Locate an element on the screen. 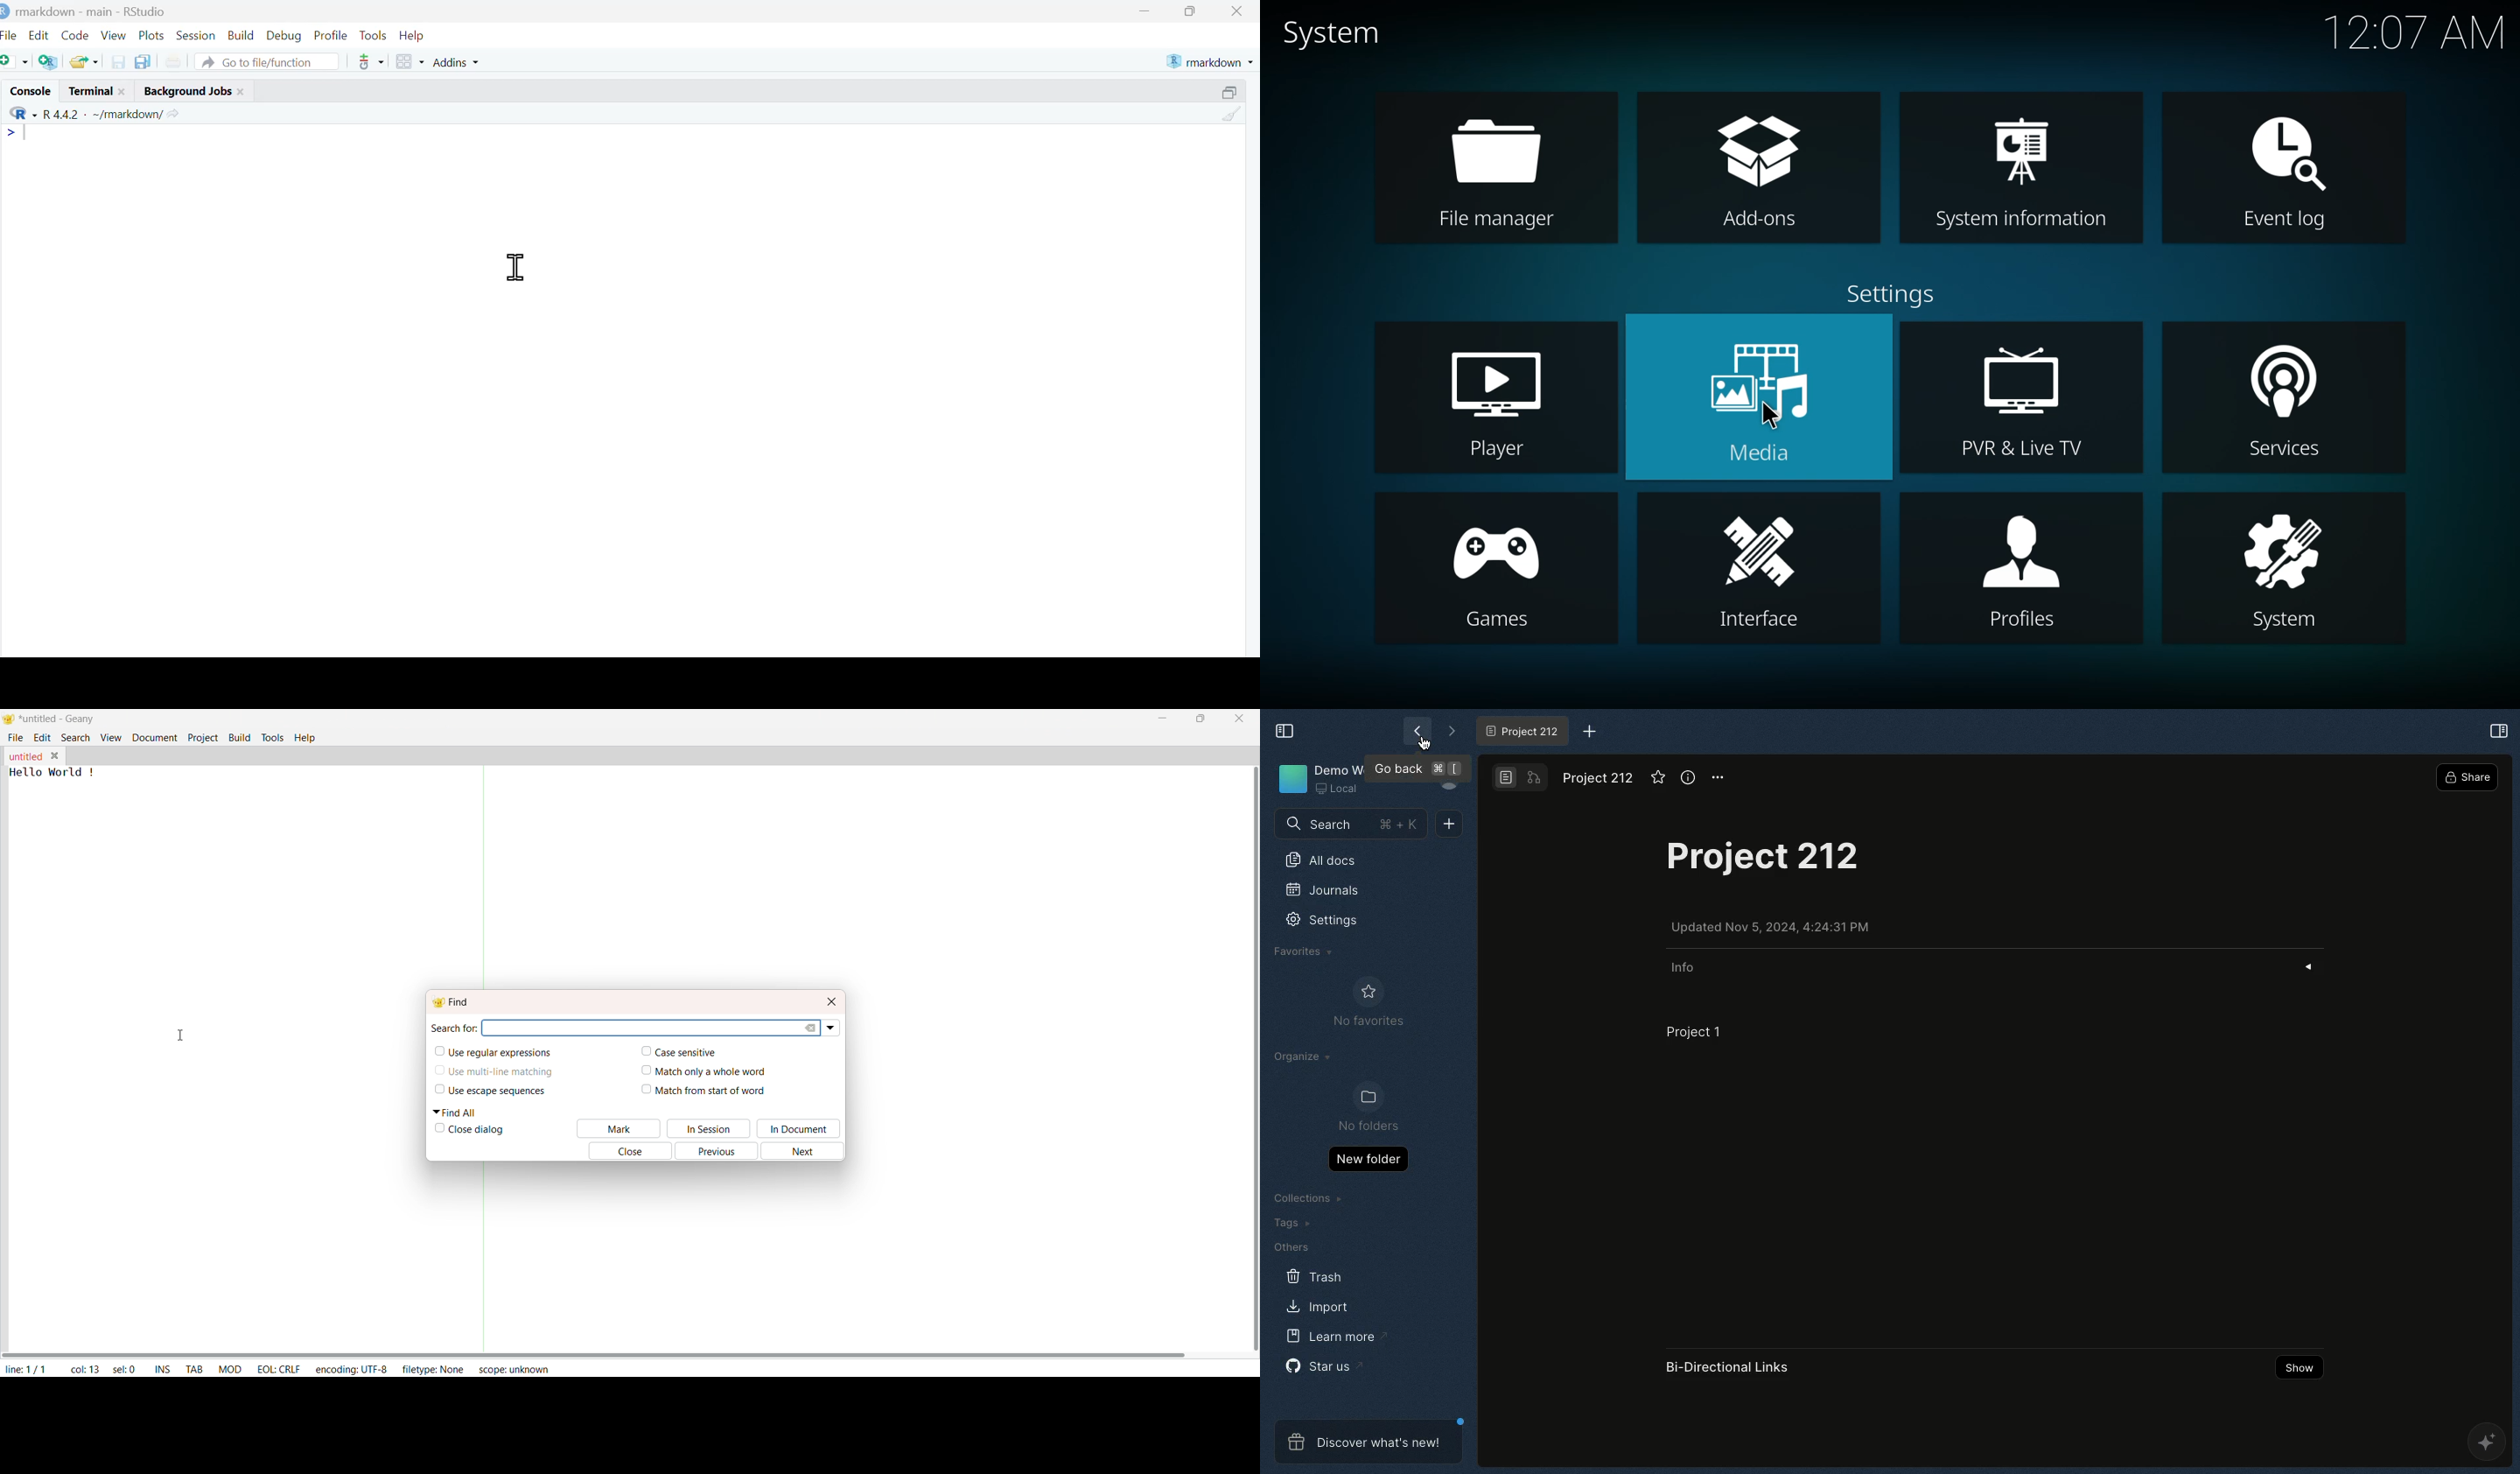 The image size is (2520, 1484). Go to file/function is located at coordinates (268, 61).